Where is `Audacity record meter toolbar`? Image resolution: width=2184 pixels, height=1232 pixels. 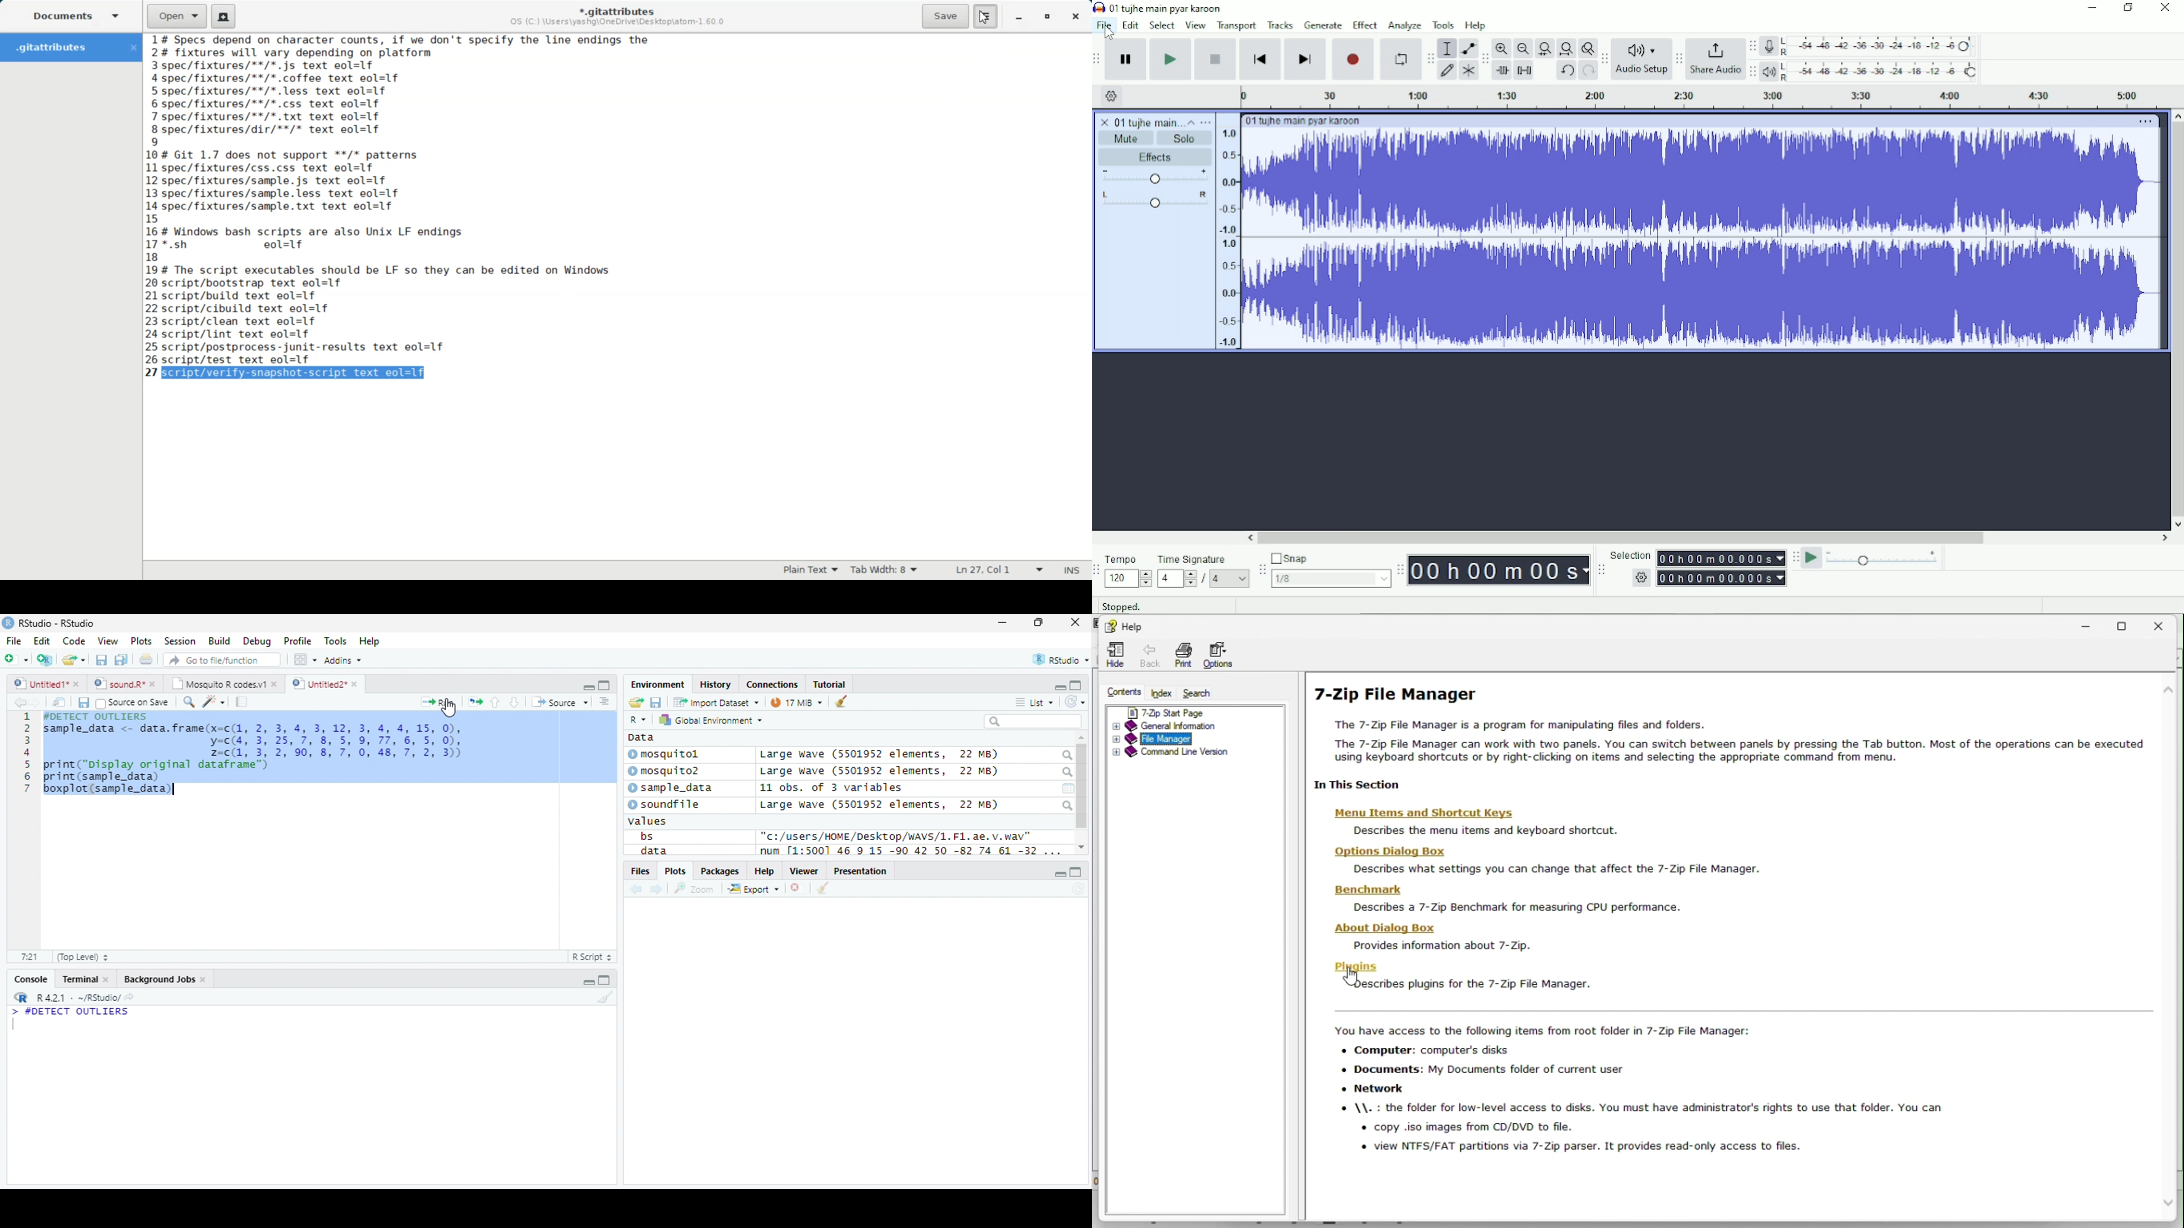
Audacity record meter toolbar is located at coordinates (1752, 47).